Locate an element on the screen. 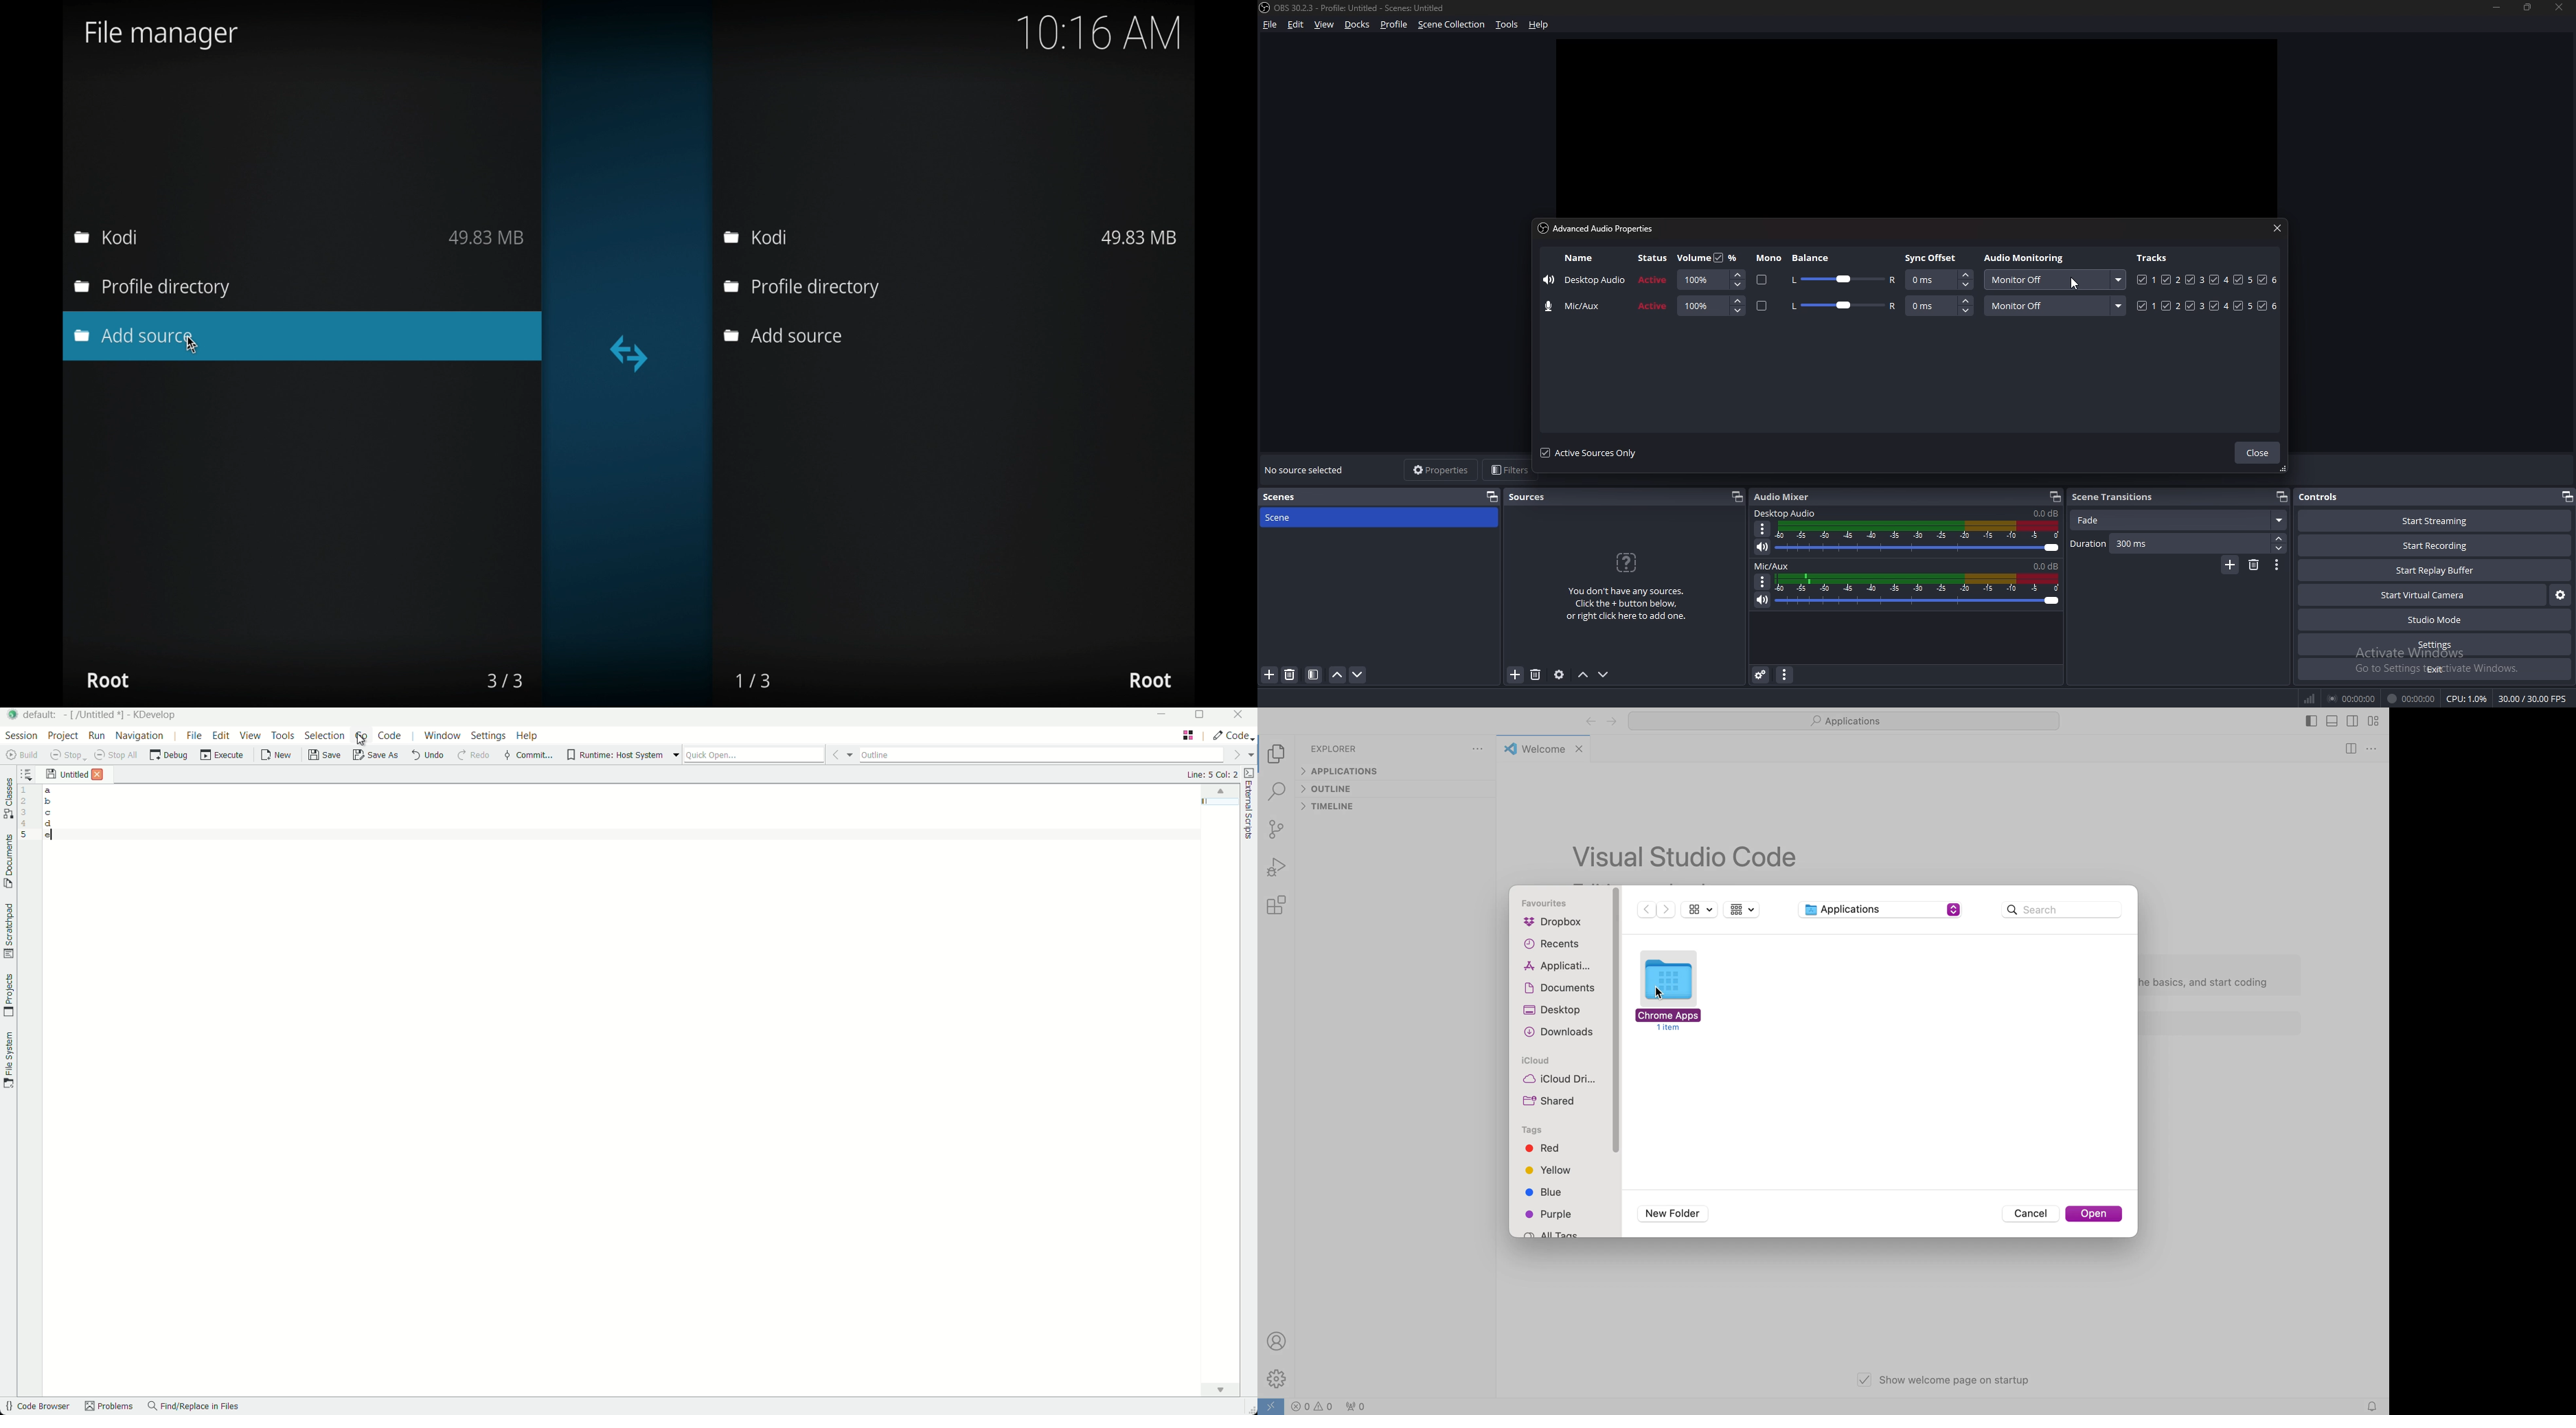 The width and height of the screenshot is (2576, 1428). advanced audio properties is located at coordinates (1596, 227).